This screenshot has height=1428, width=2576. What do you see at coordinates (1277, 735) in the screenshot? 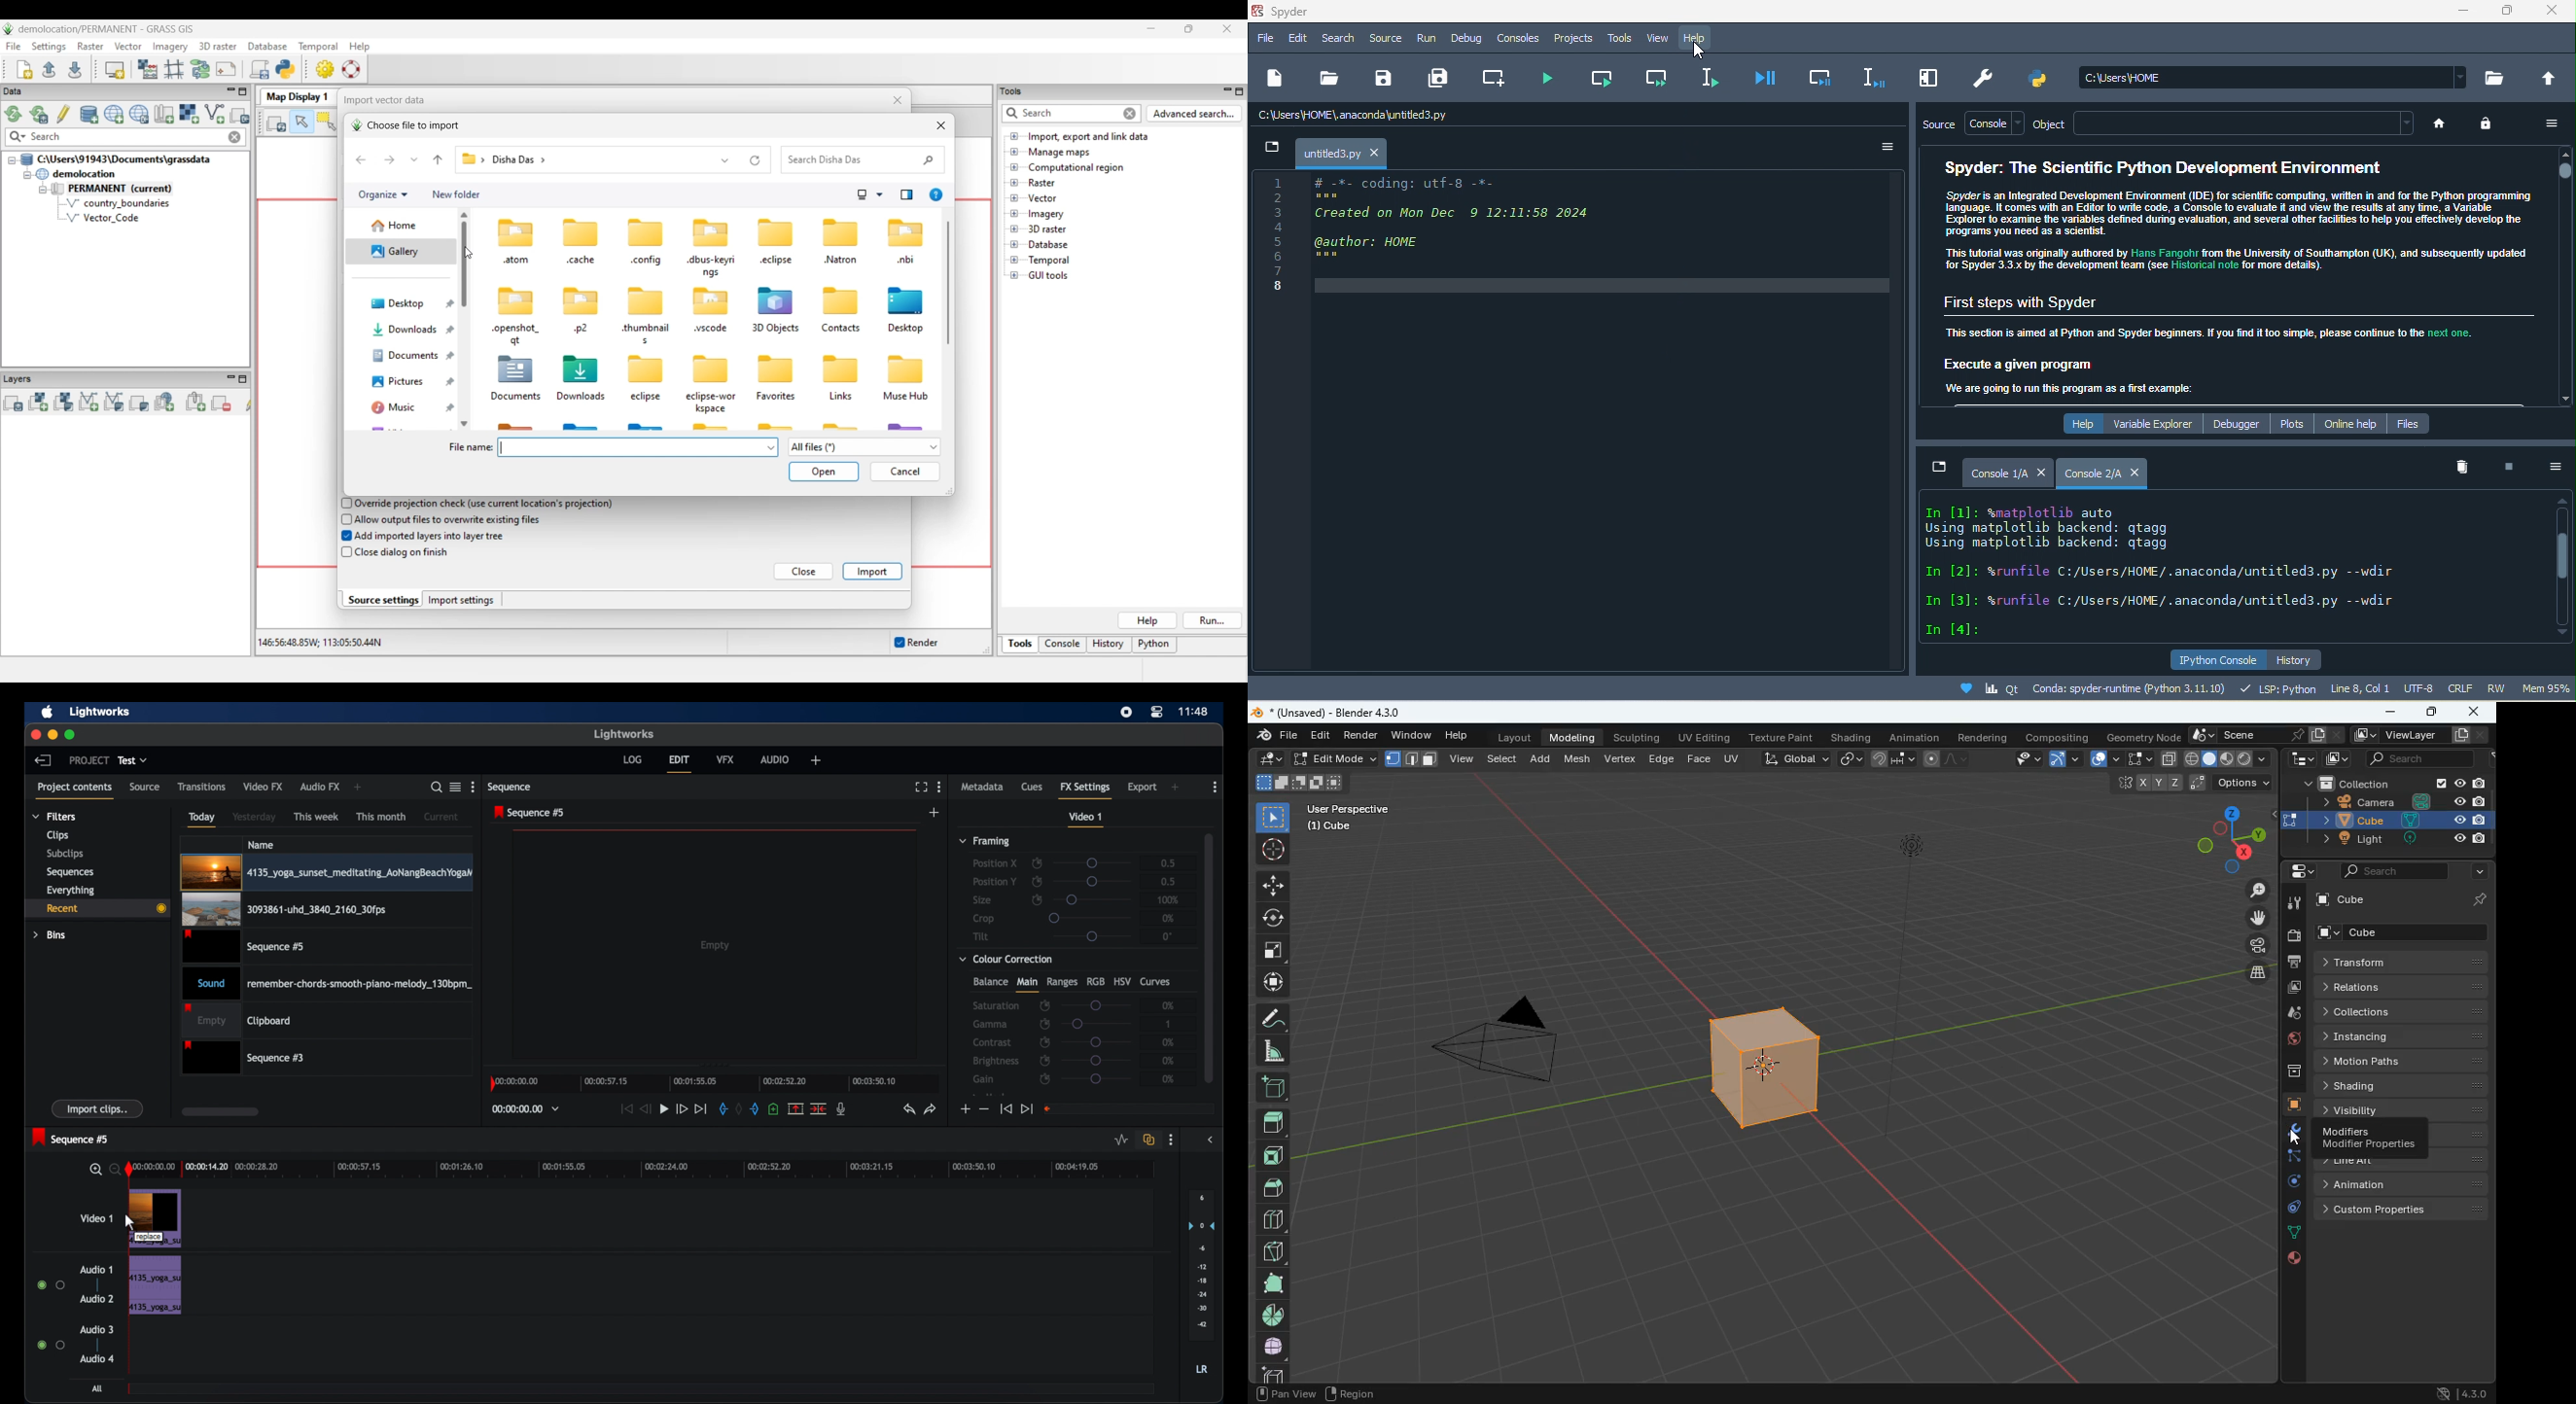
I see `file` at bounding box center [1277, 735].